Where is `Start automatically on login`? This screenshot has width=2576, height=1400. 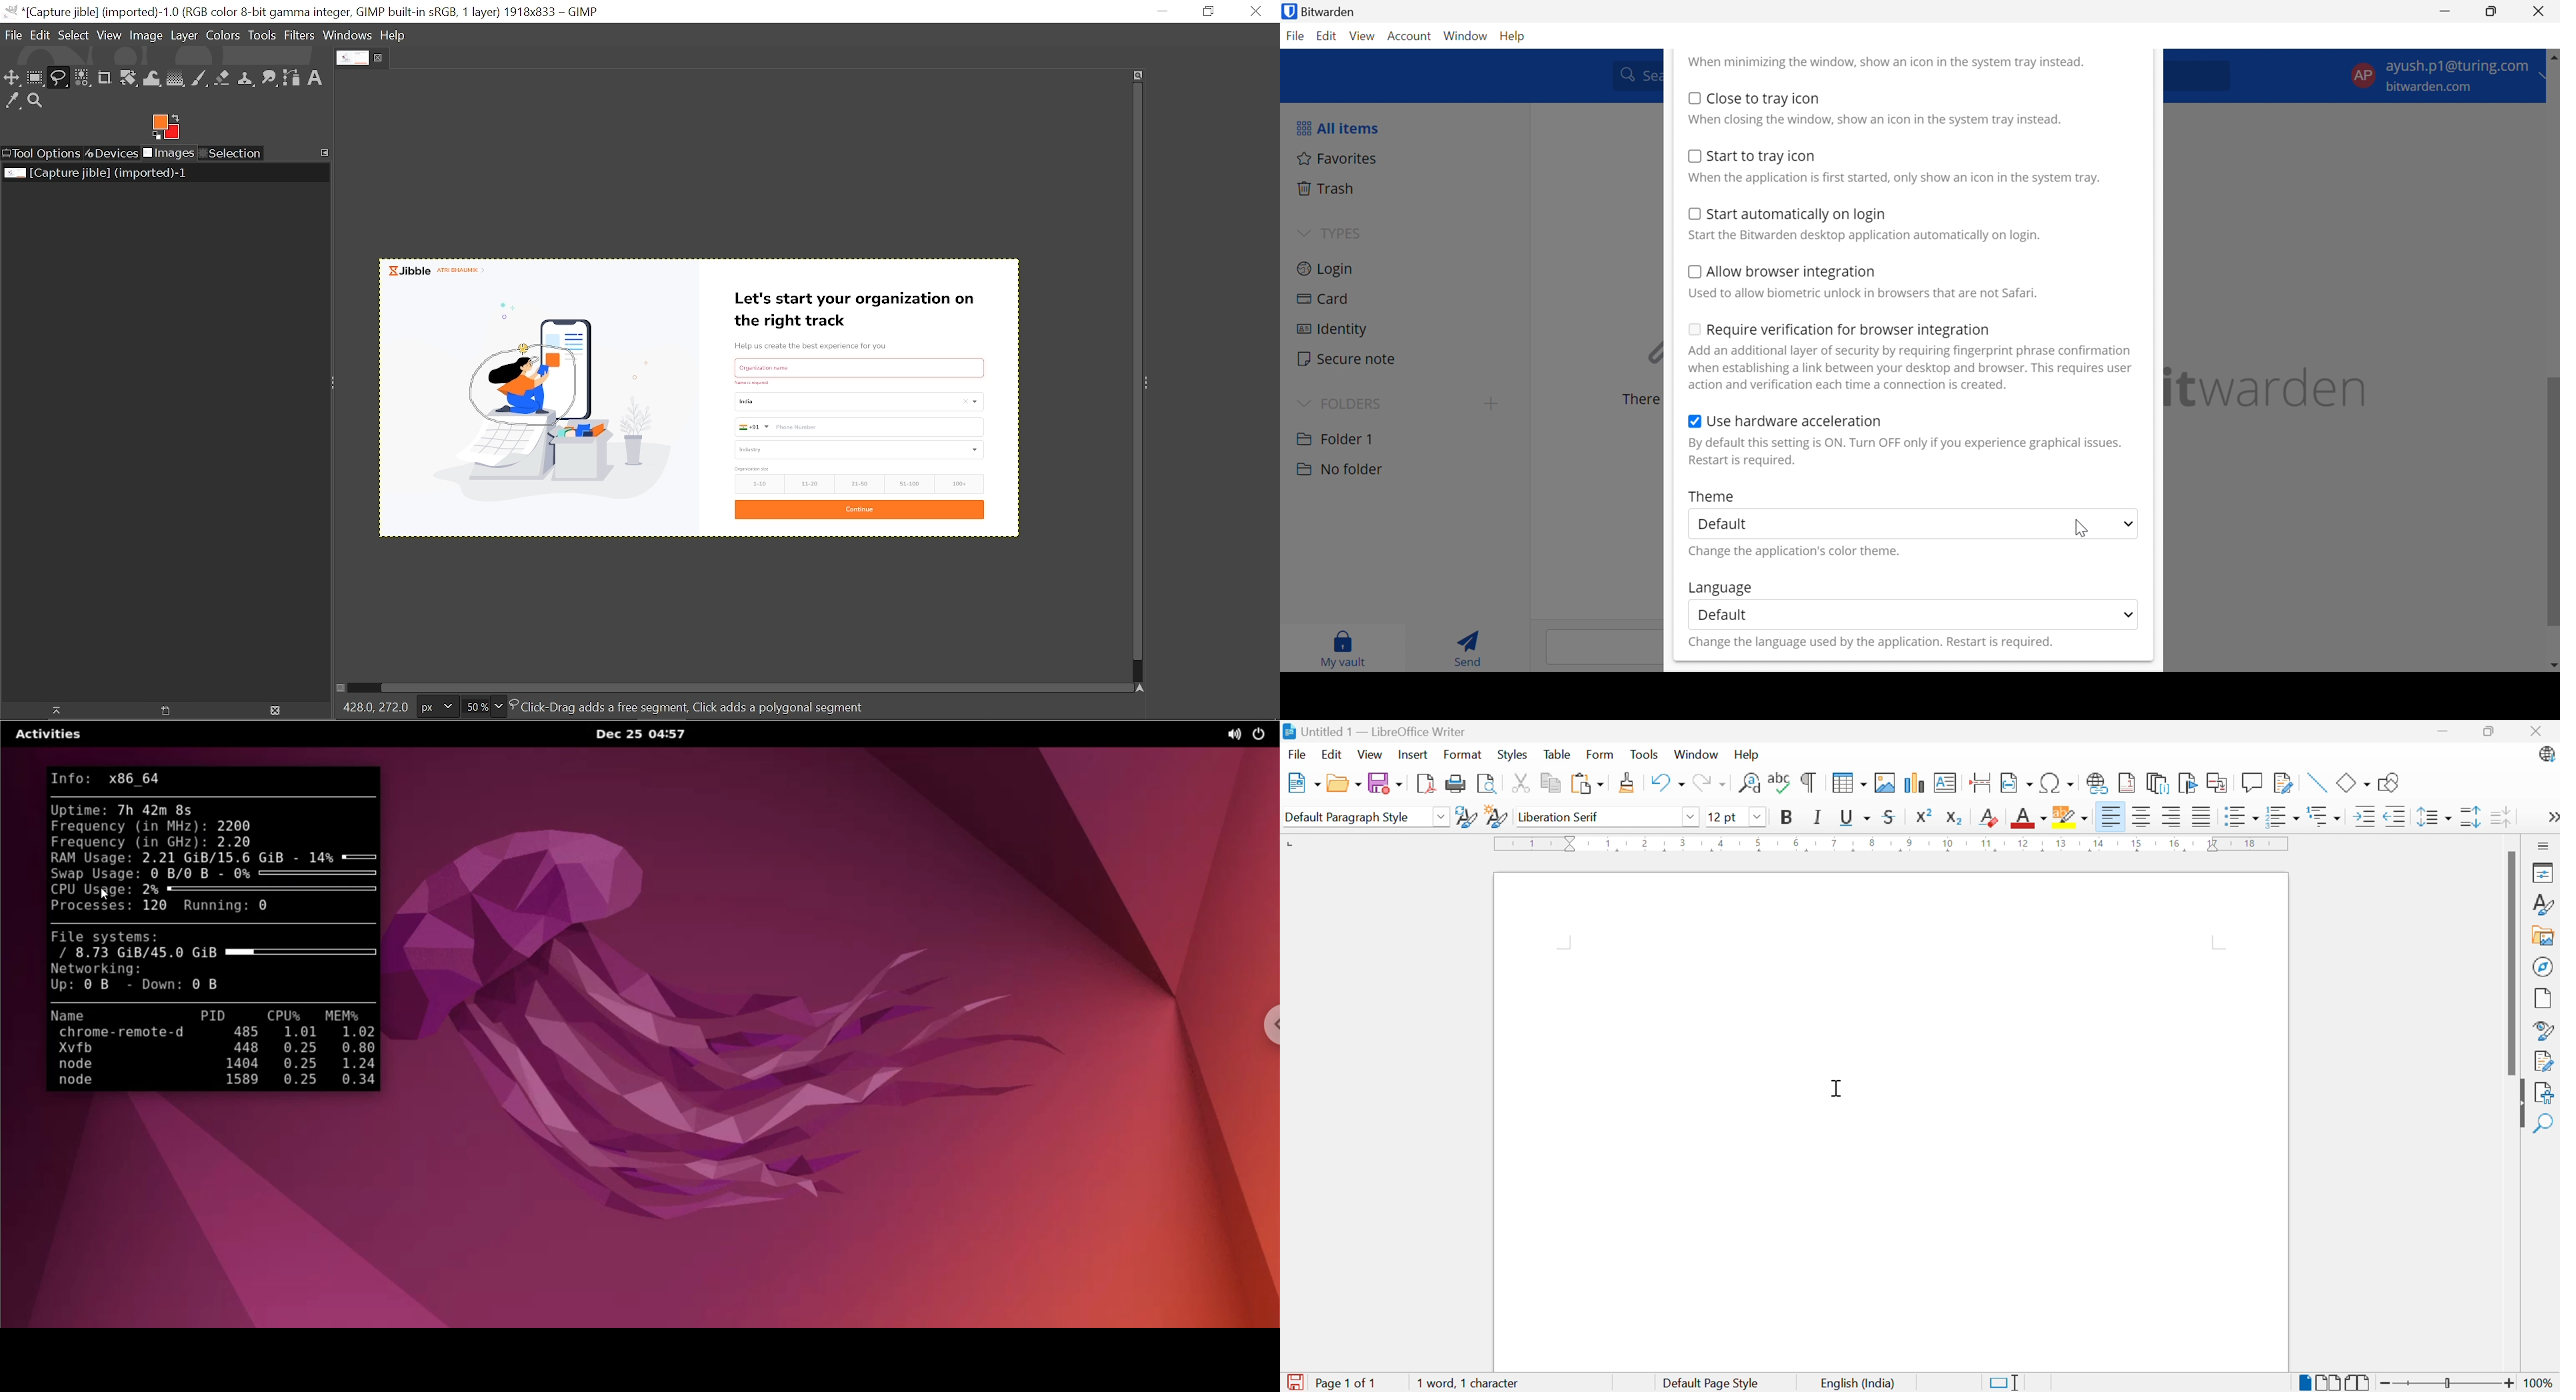 Start automatically on login is located at coordinates (1798, 215).